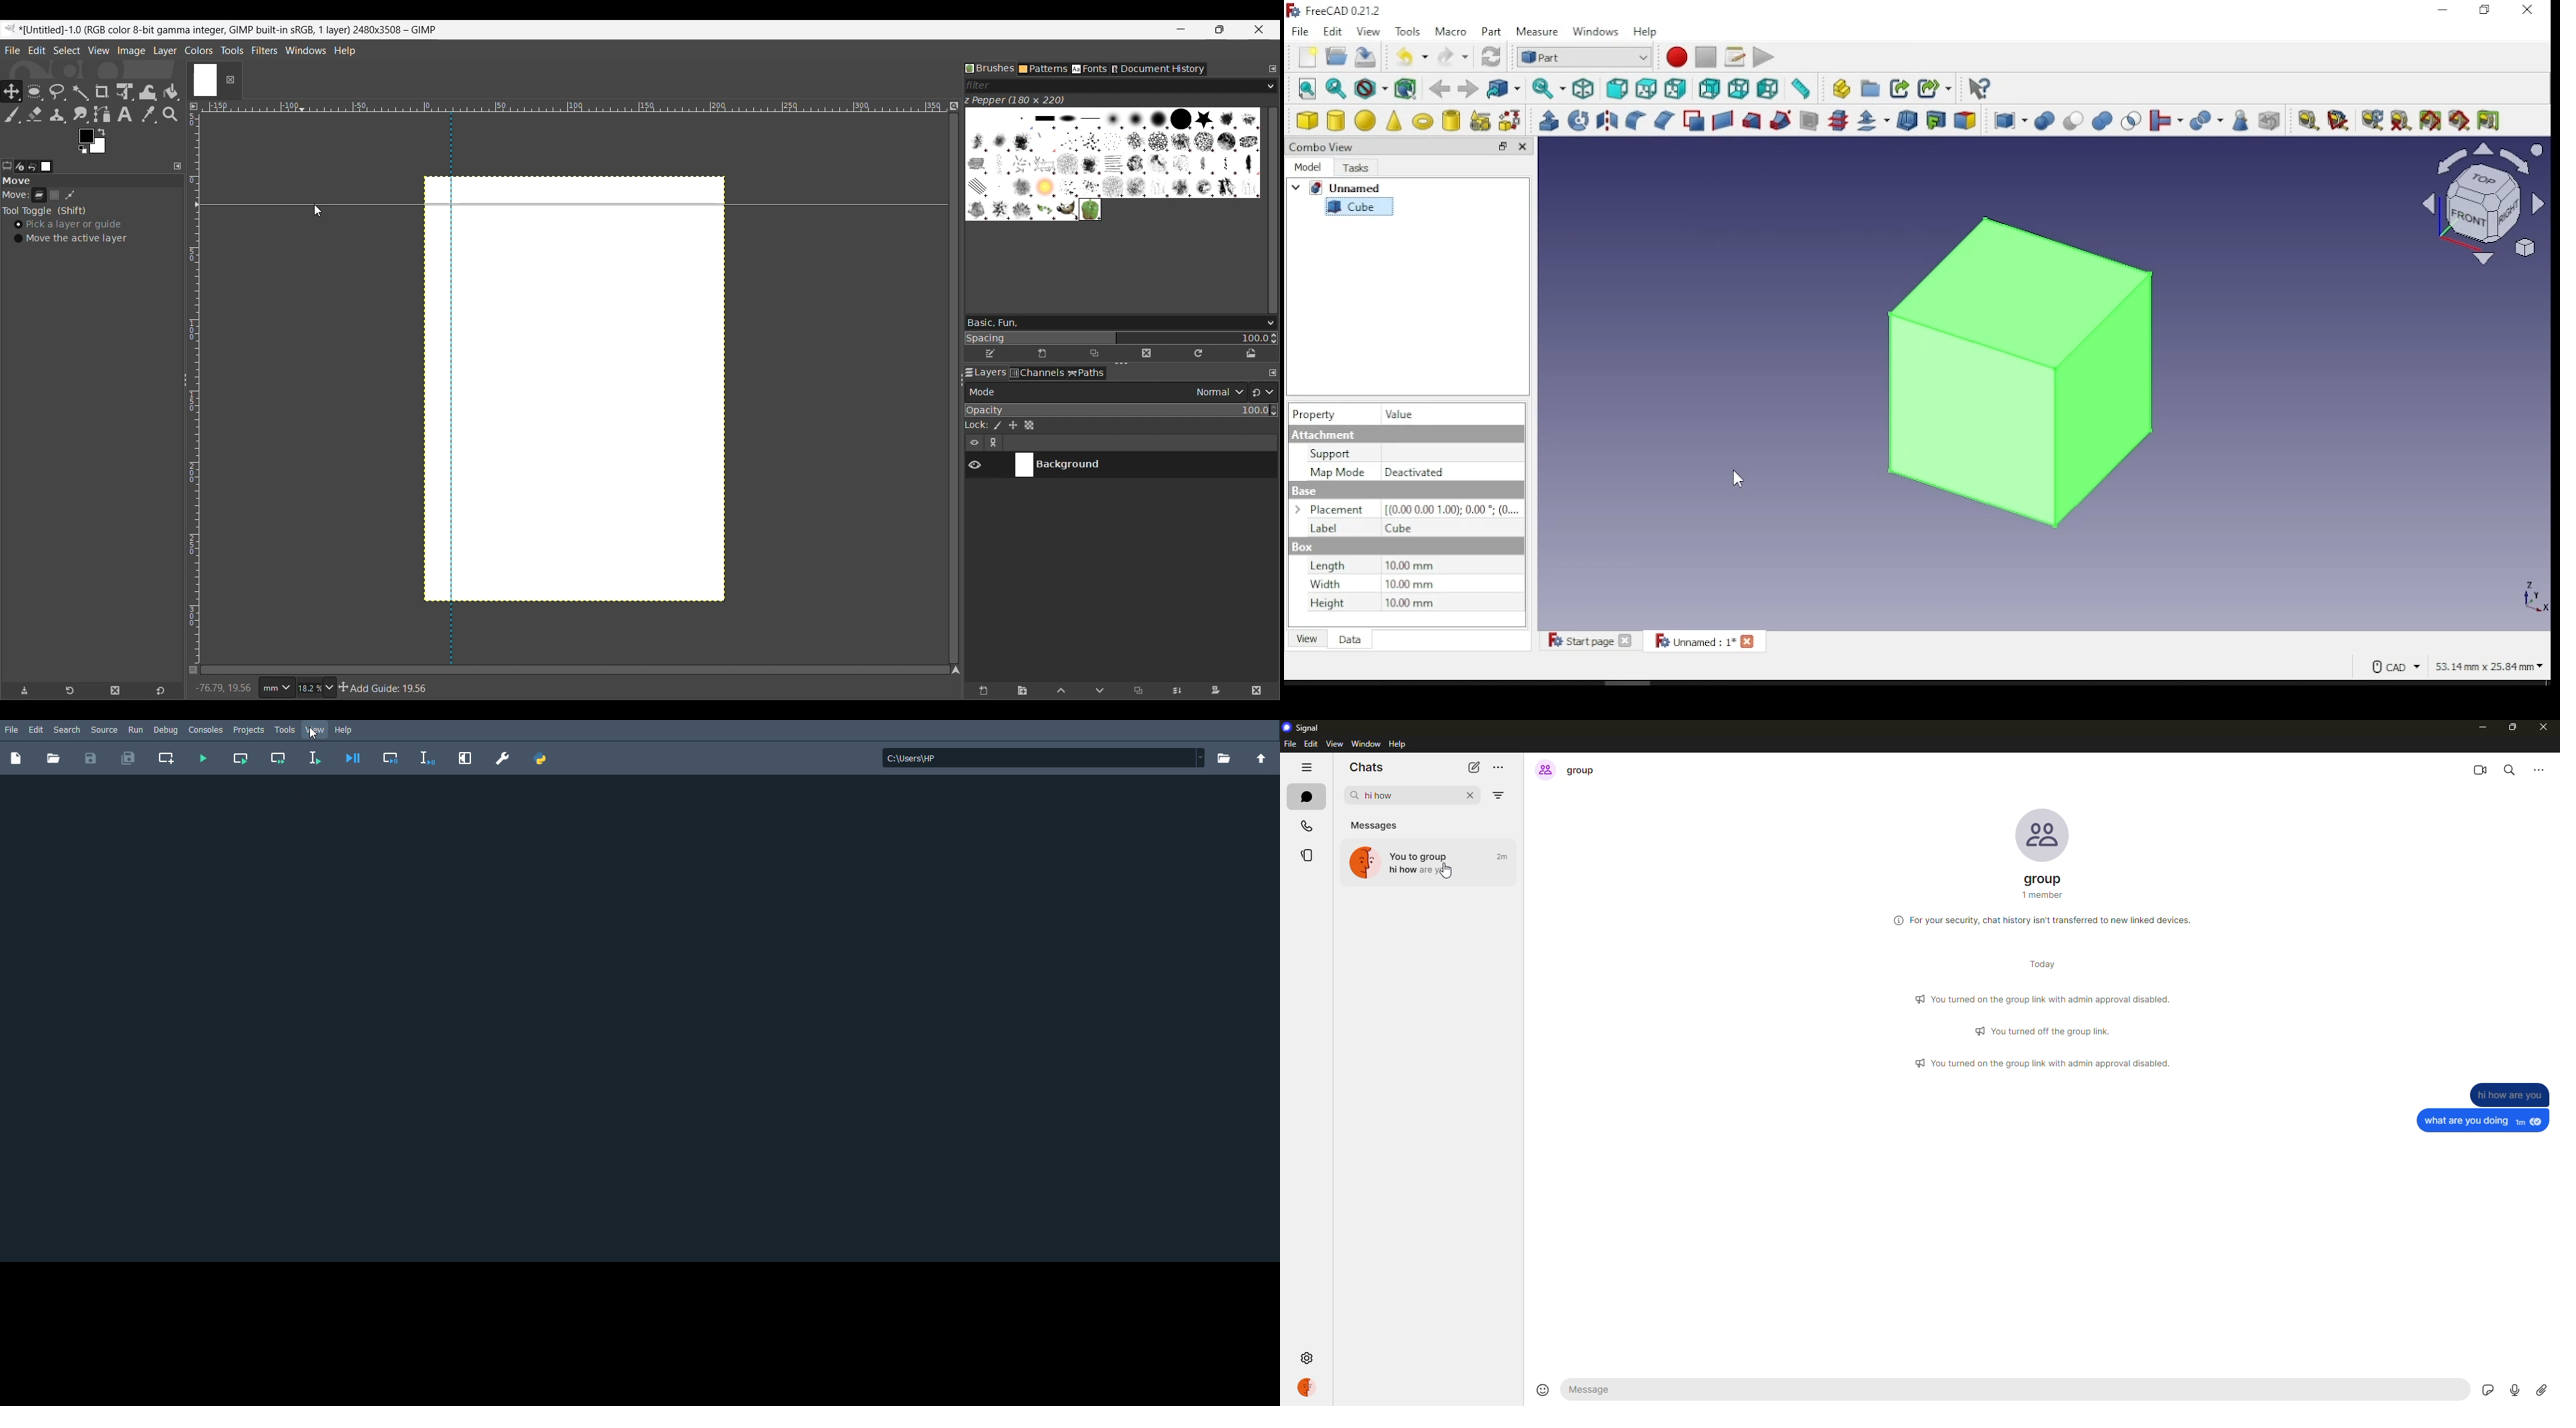 This screenshot has width=2576, height=1428. What do you see at coordinates (1541, 1389) in the screenshot?
I see `emoji` at bounding box center [1541, 1389].